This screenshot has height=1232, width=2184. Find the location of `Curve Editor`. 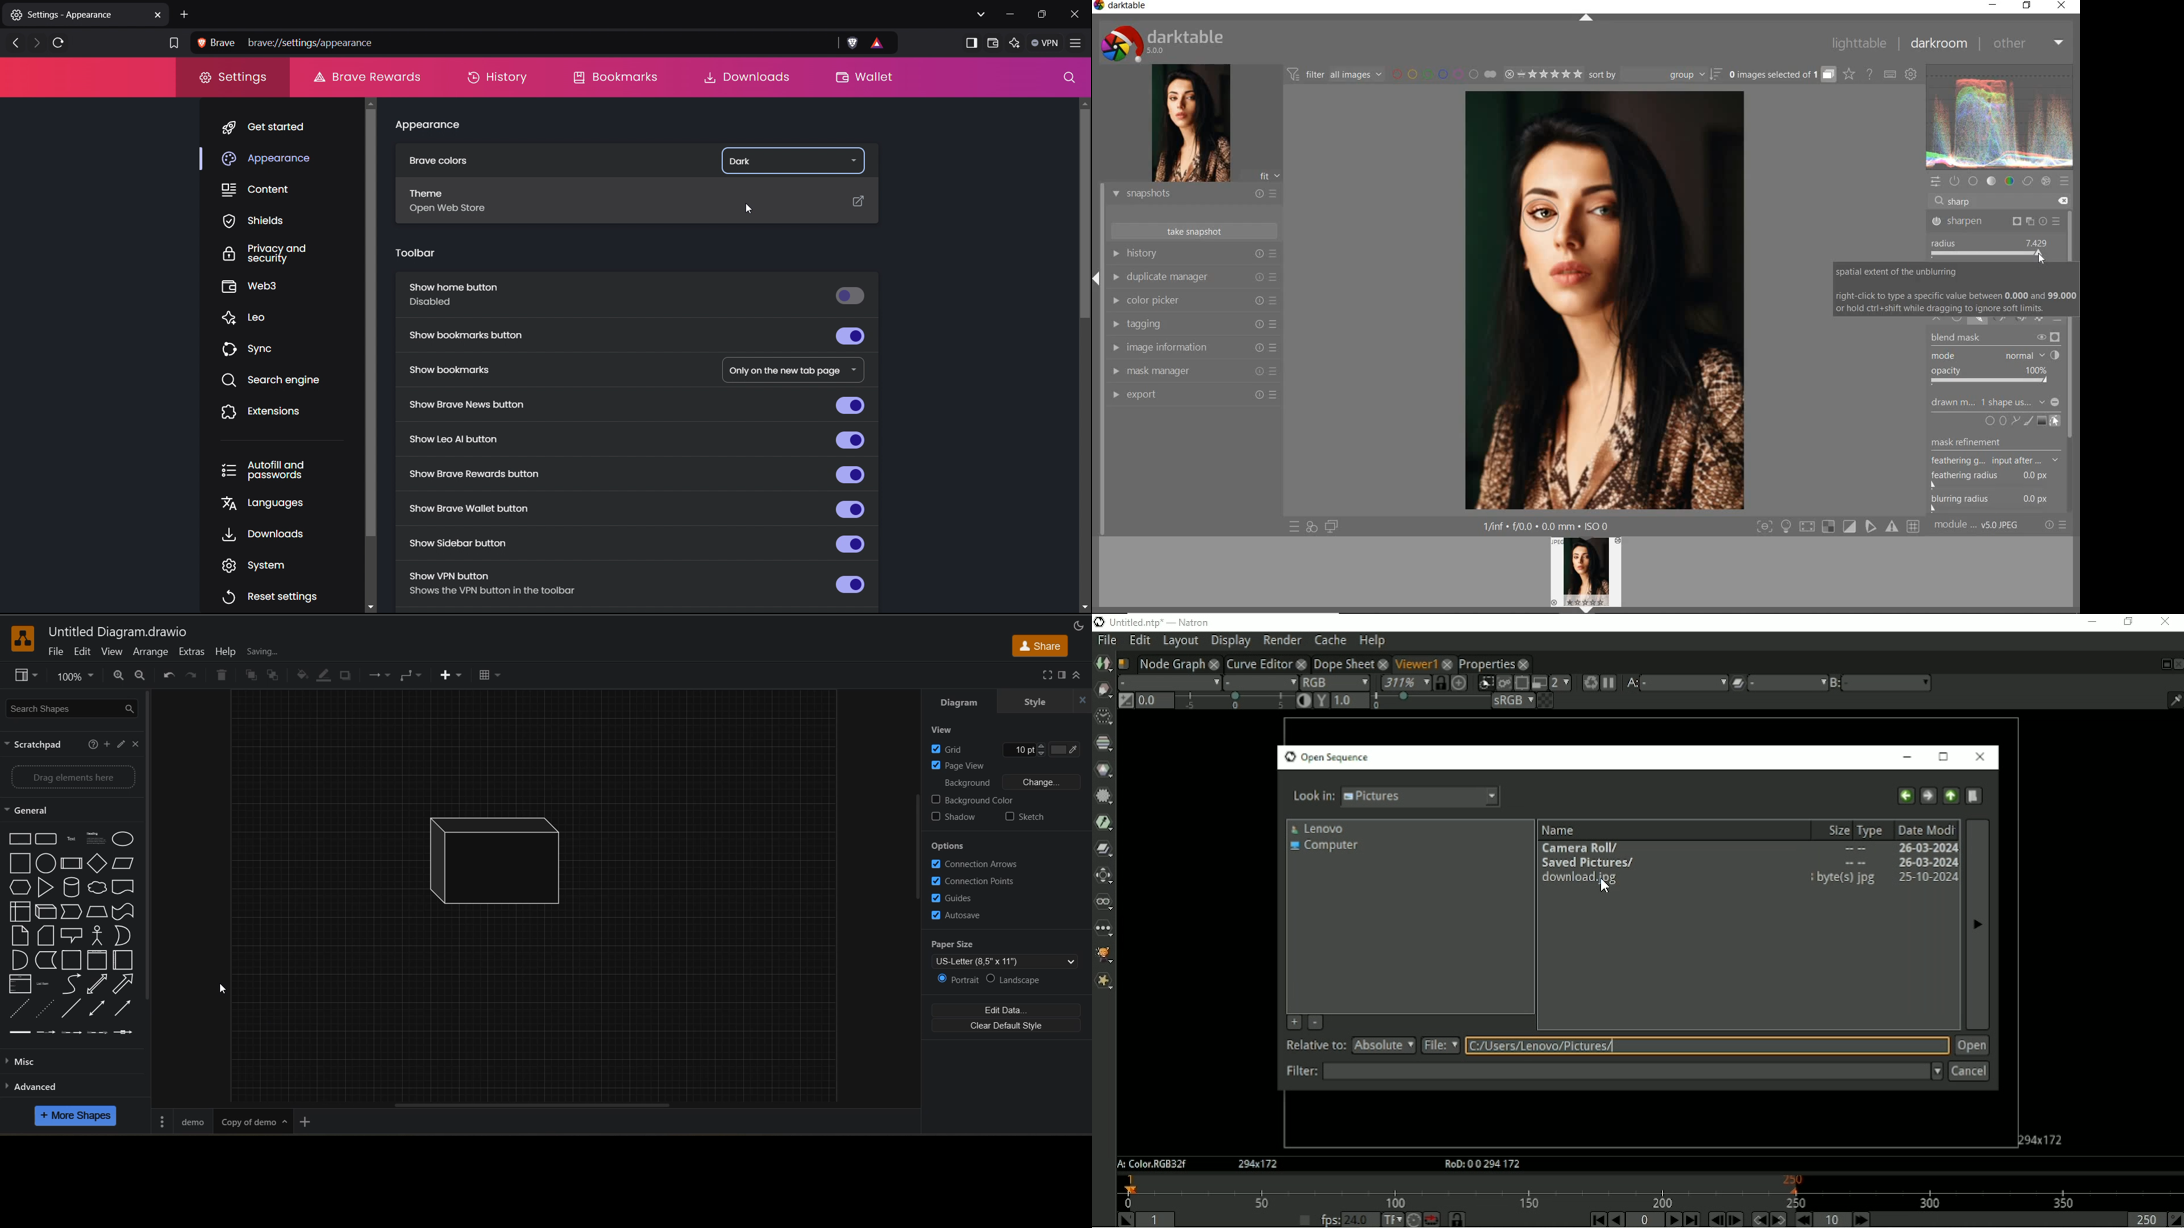

Curve Editor is located at coordinates (1258, 663).